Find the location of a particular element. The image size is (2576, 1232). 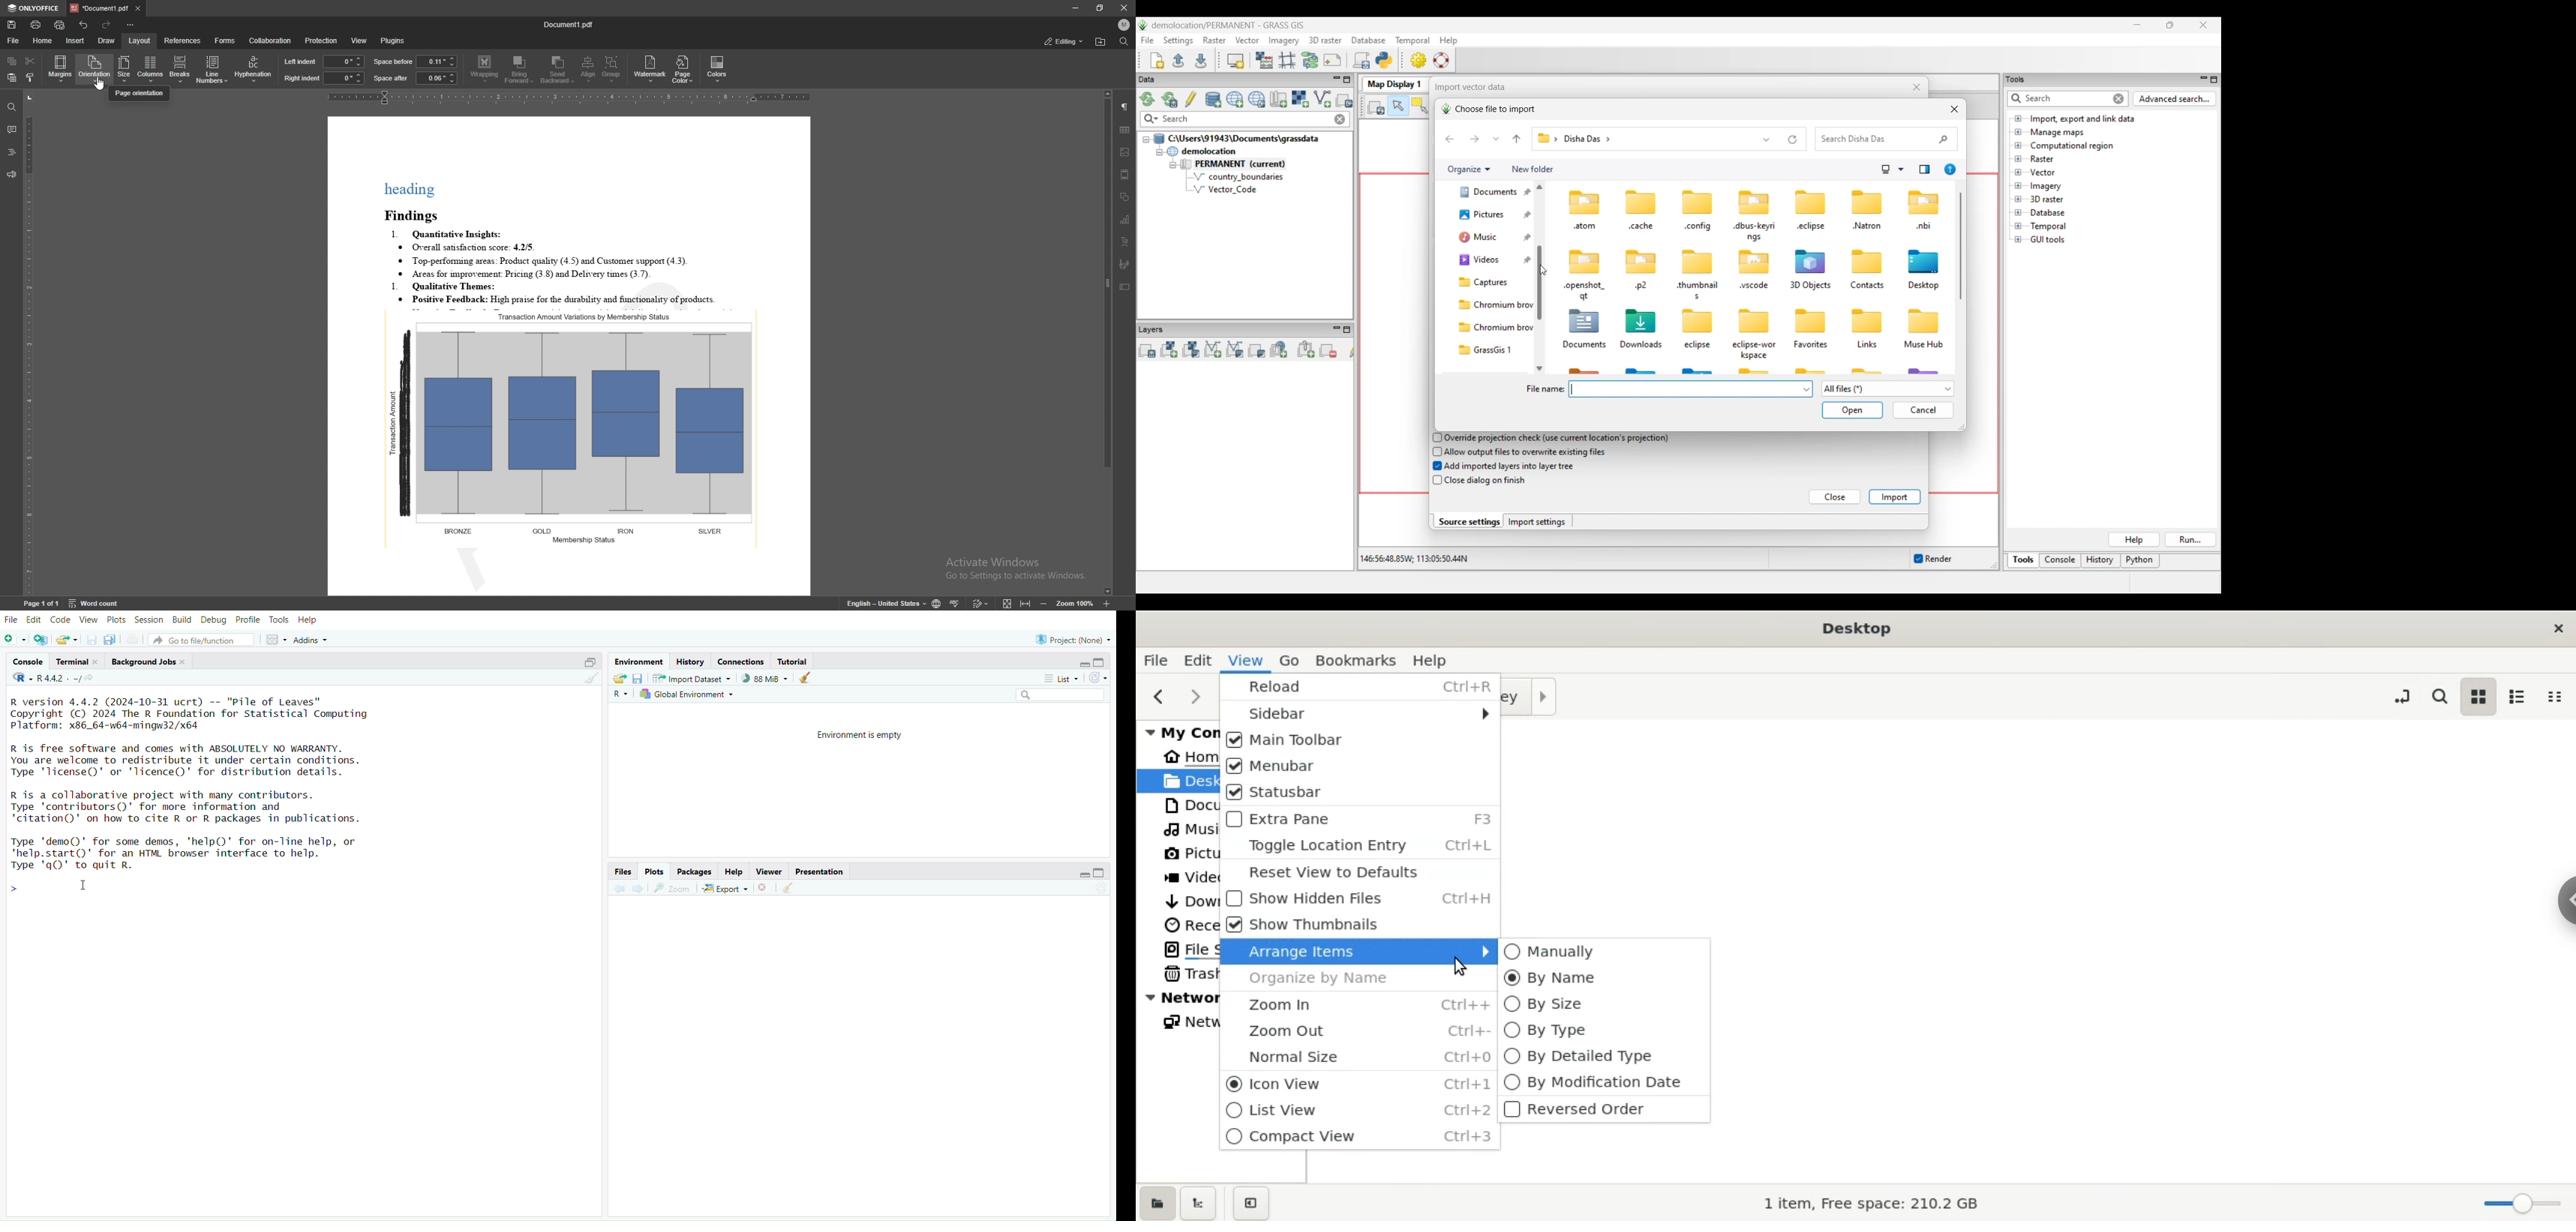

empty plot area is located at coordinates (865, 1059).